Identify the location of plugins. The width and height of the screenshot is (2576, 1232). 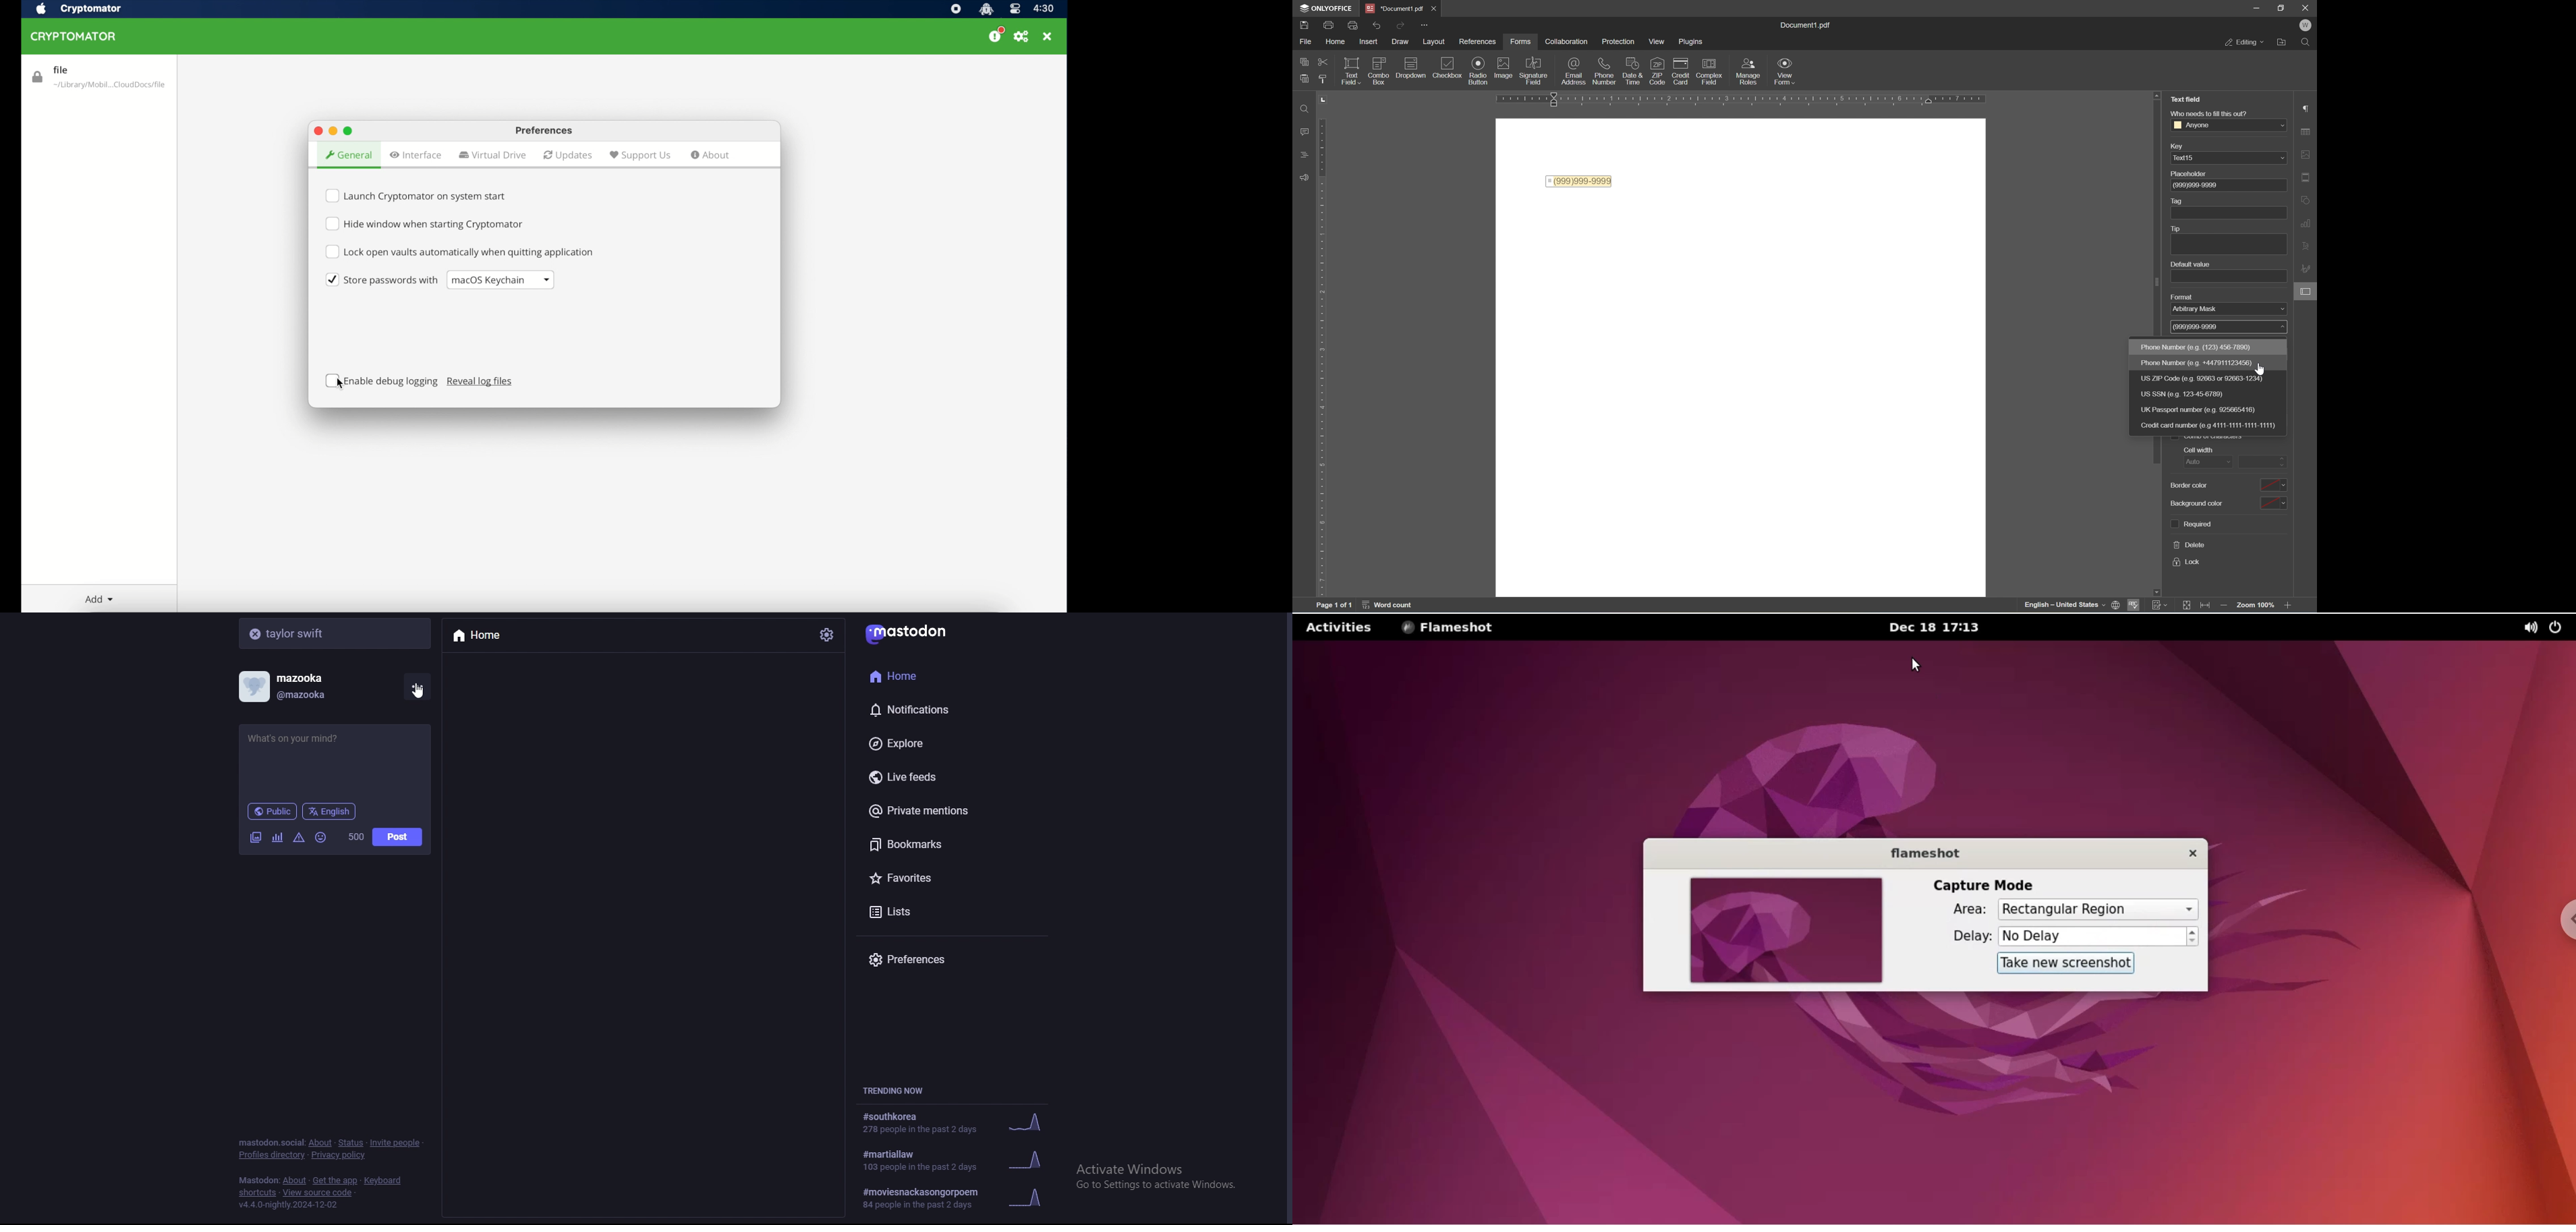
(1691, 41).